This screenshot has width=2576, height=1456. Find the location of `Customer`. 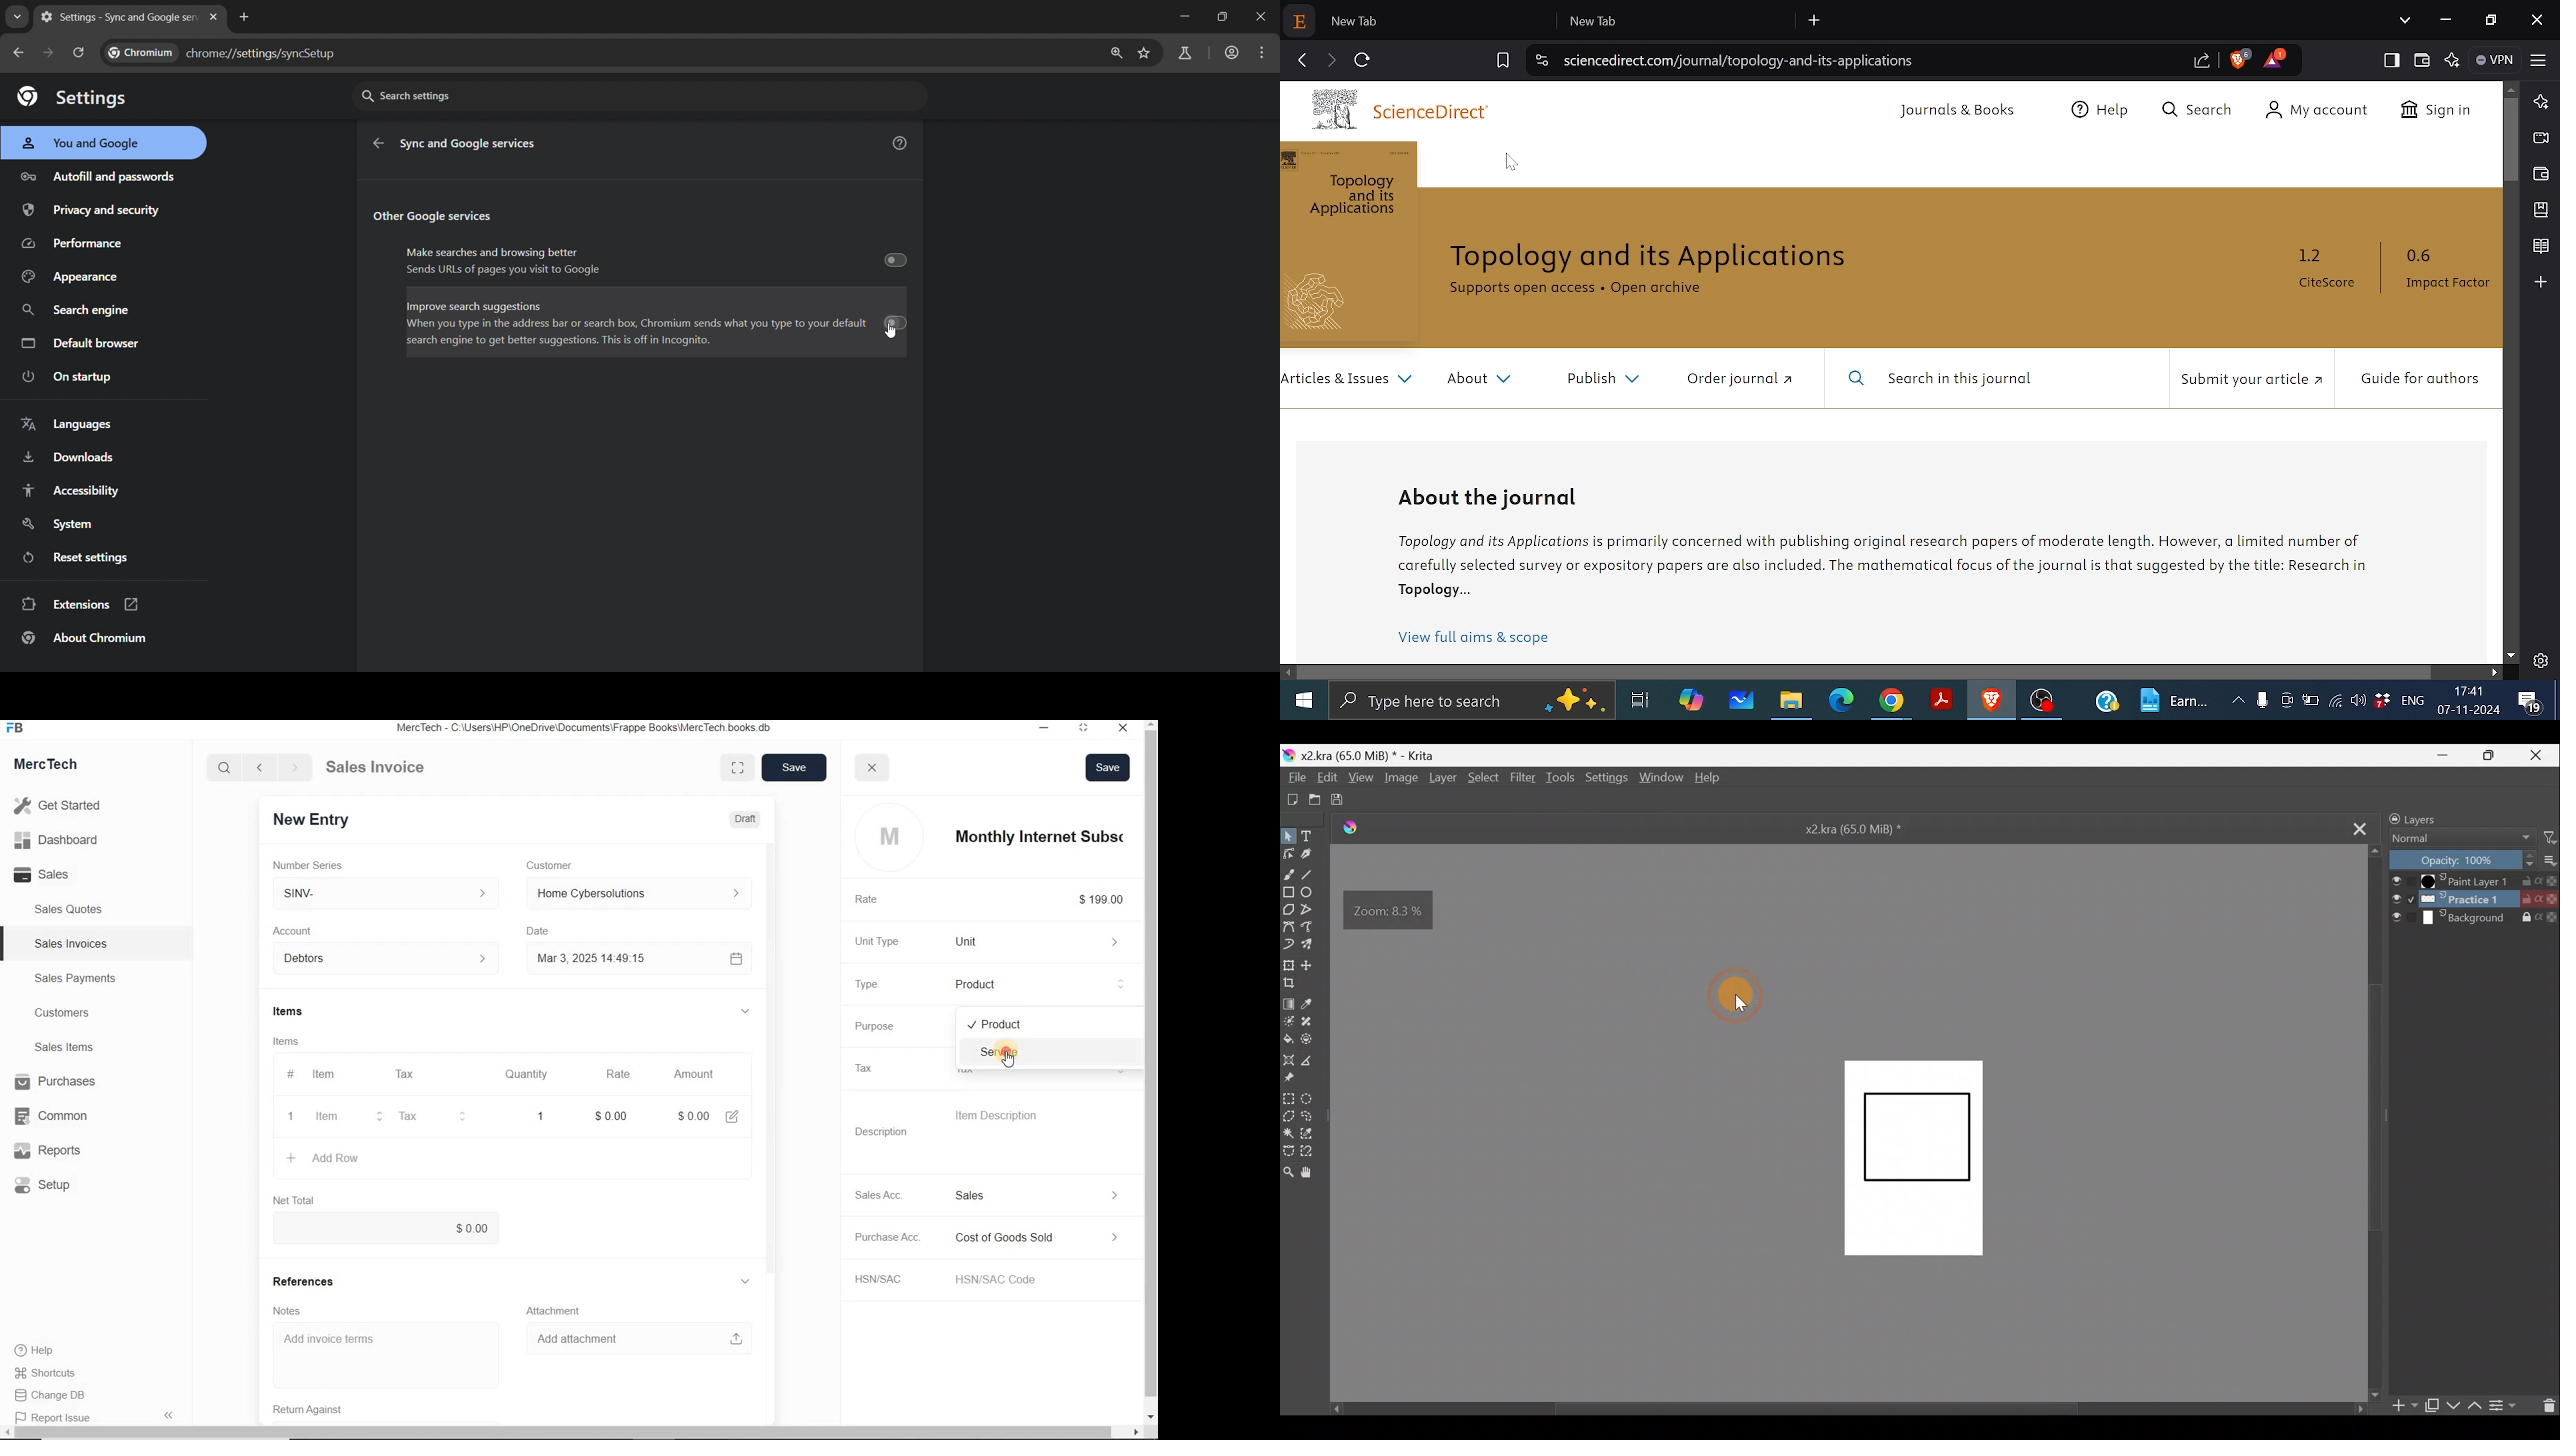

Customer is located at coordinates (564, 865).